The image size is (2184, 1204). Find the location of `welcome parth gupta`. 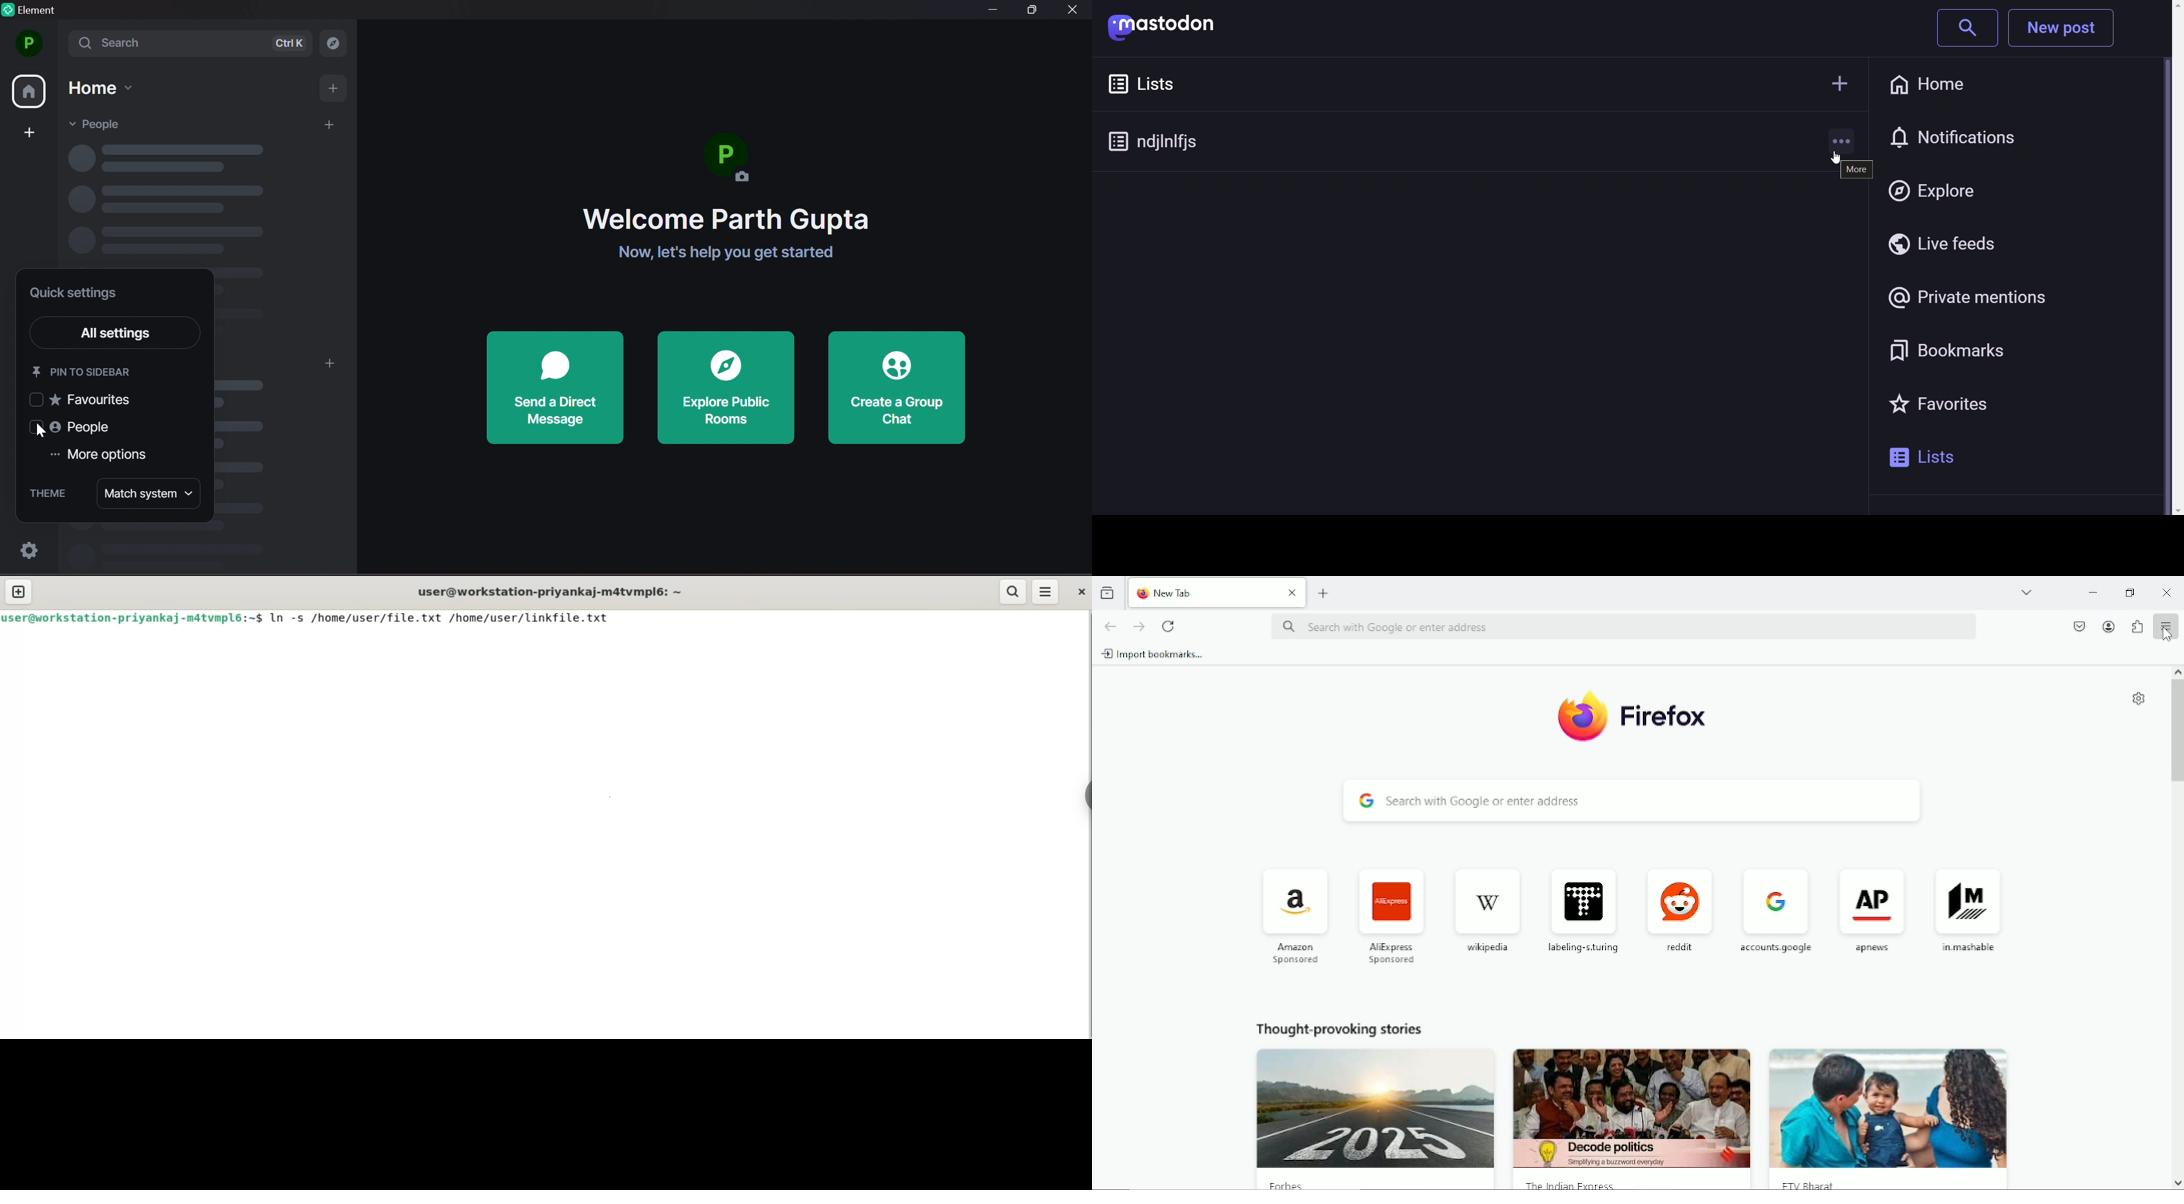

welcome parth gupta is located at coordinates (726, 220).